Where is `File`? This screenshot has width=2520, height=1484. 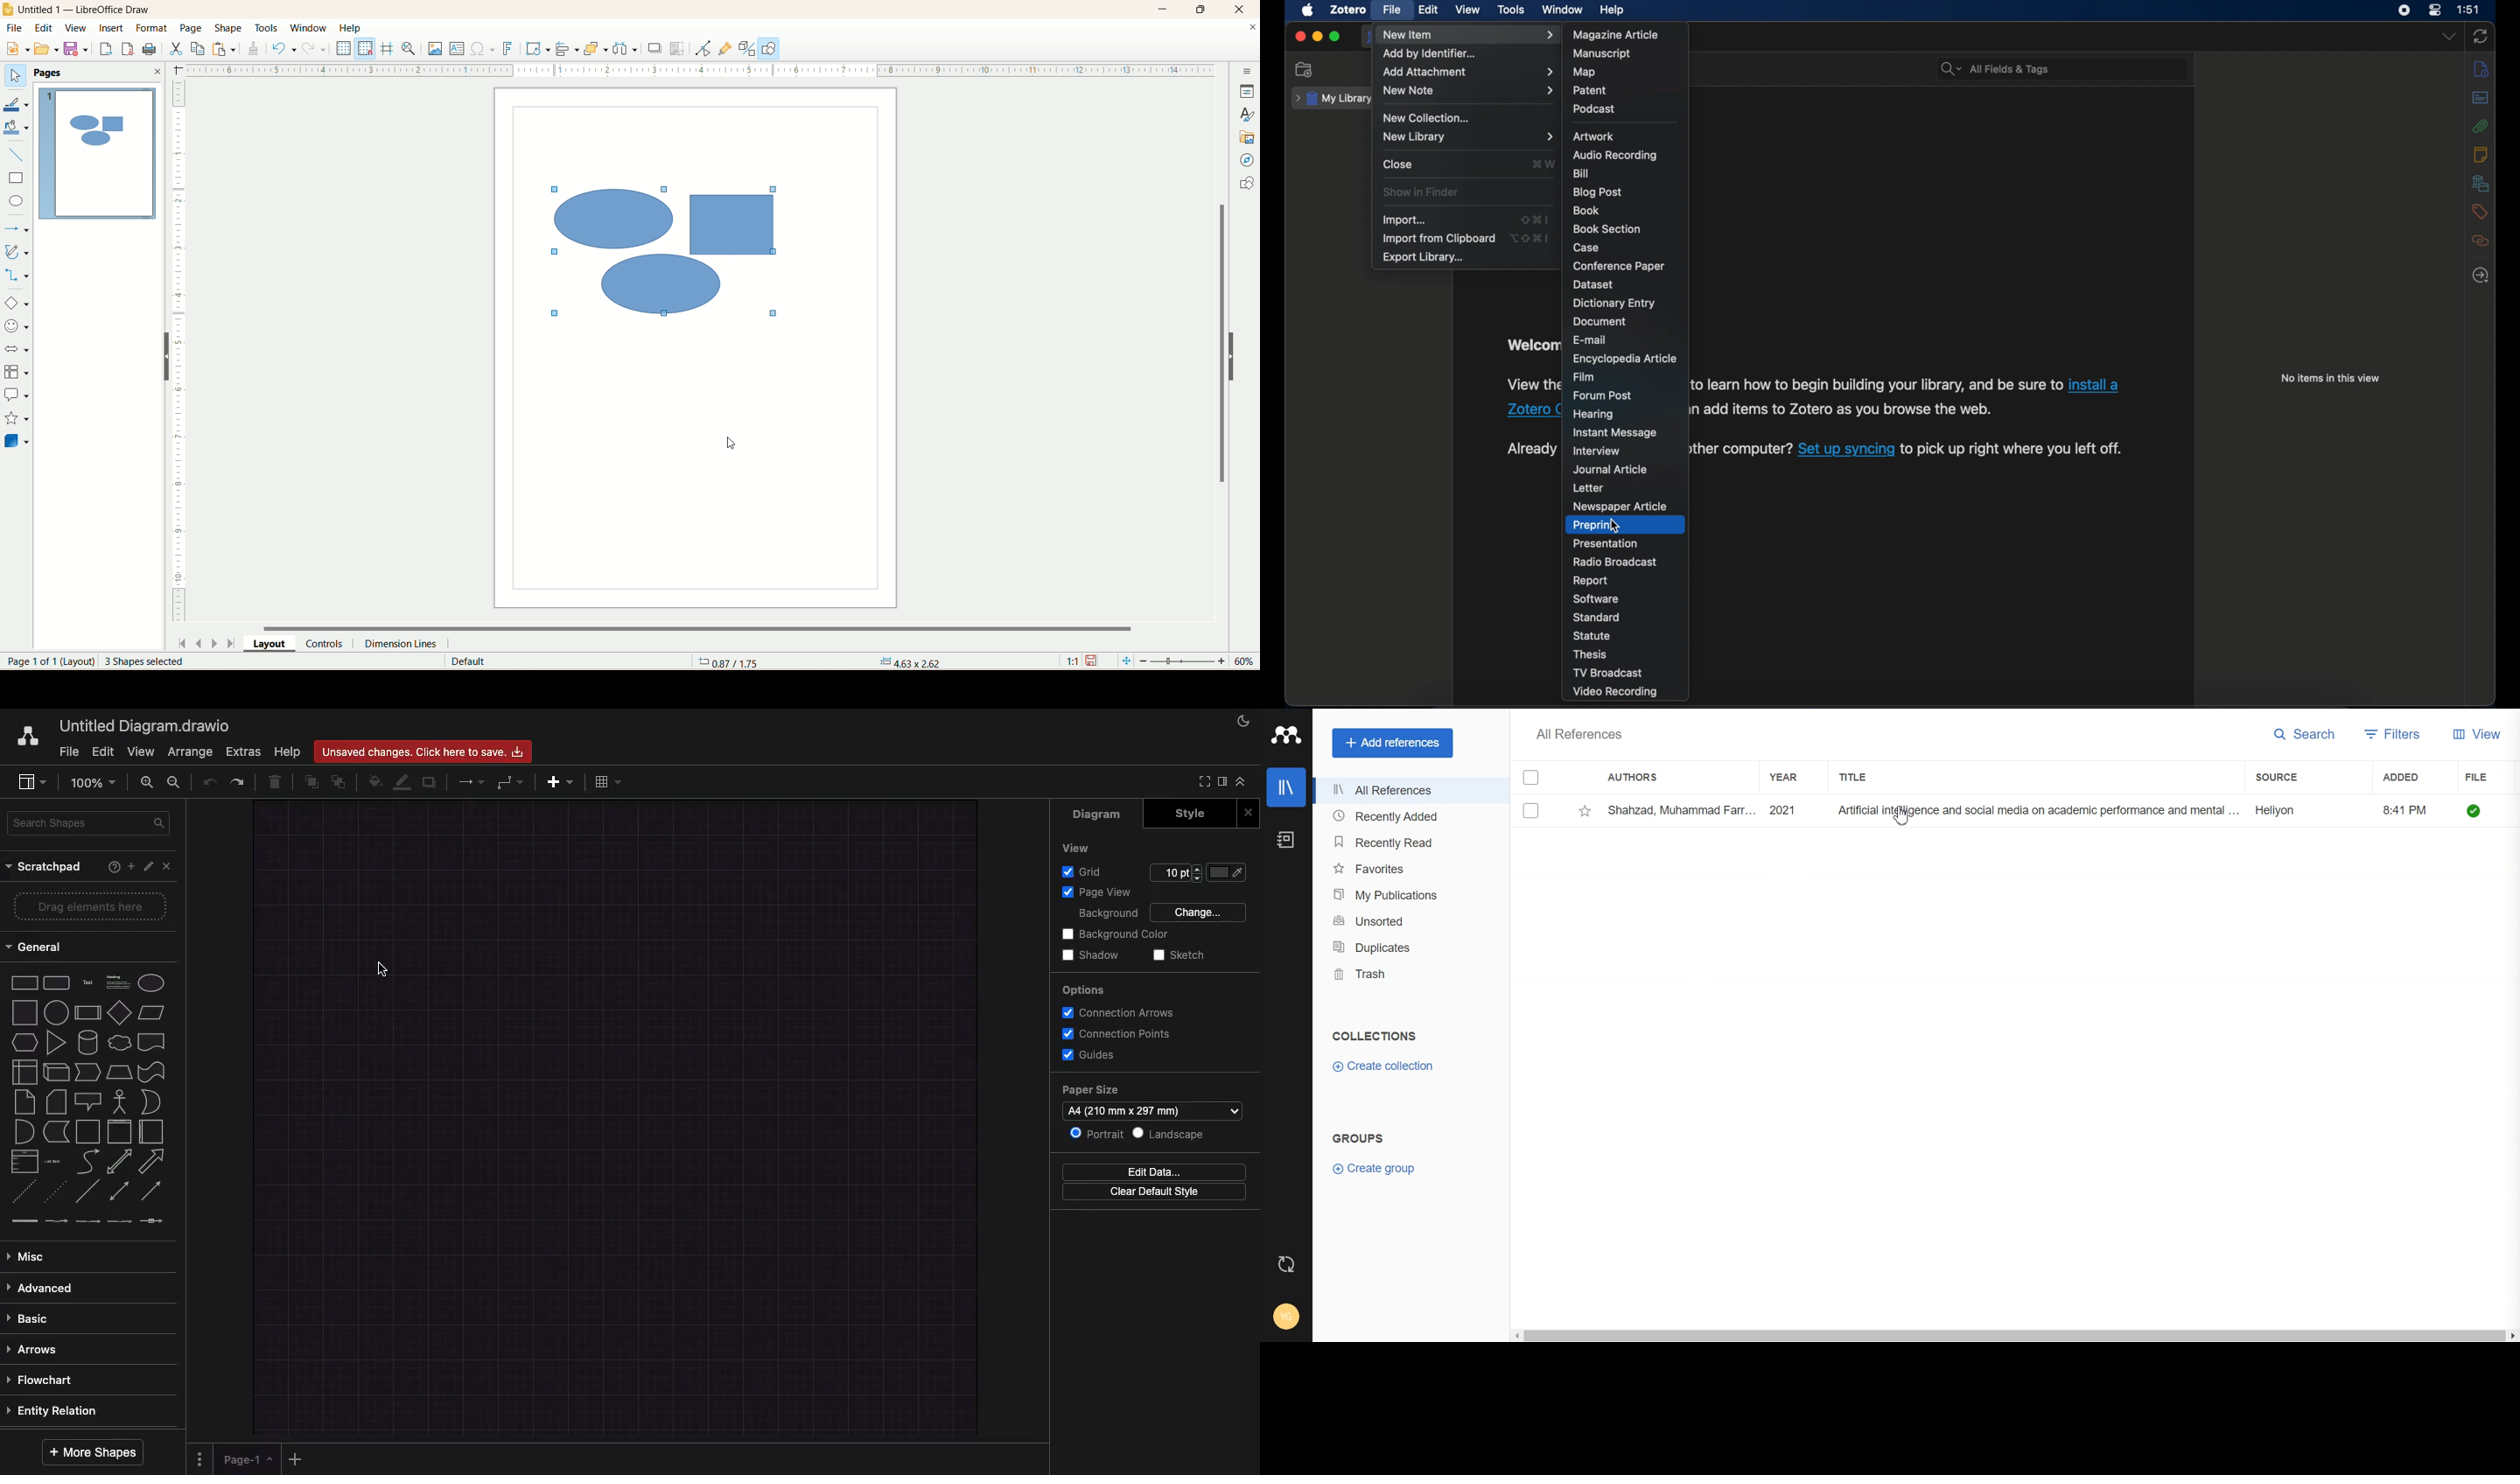
File is located at coordinates (2487, 777).